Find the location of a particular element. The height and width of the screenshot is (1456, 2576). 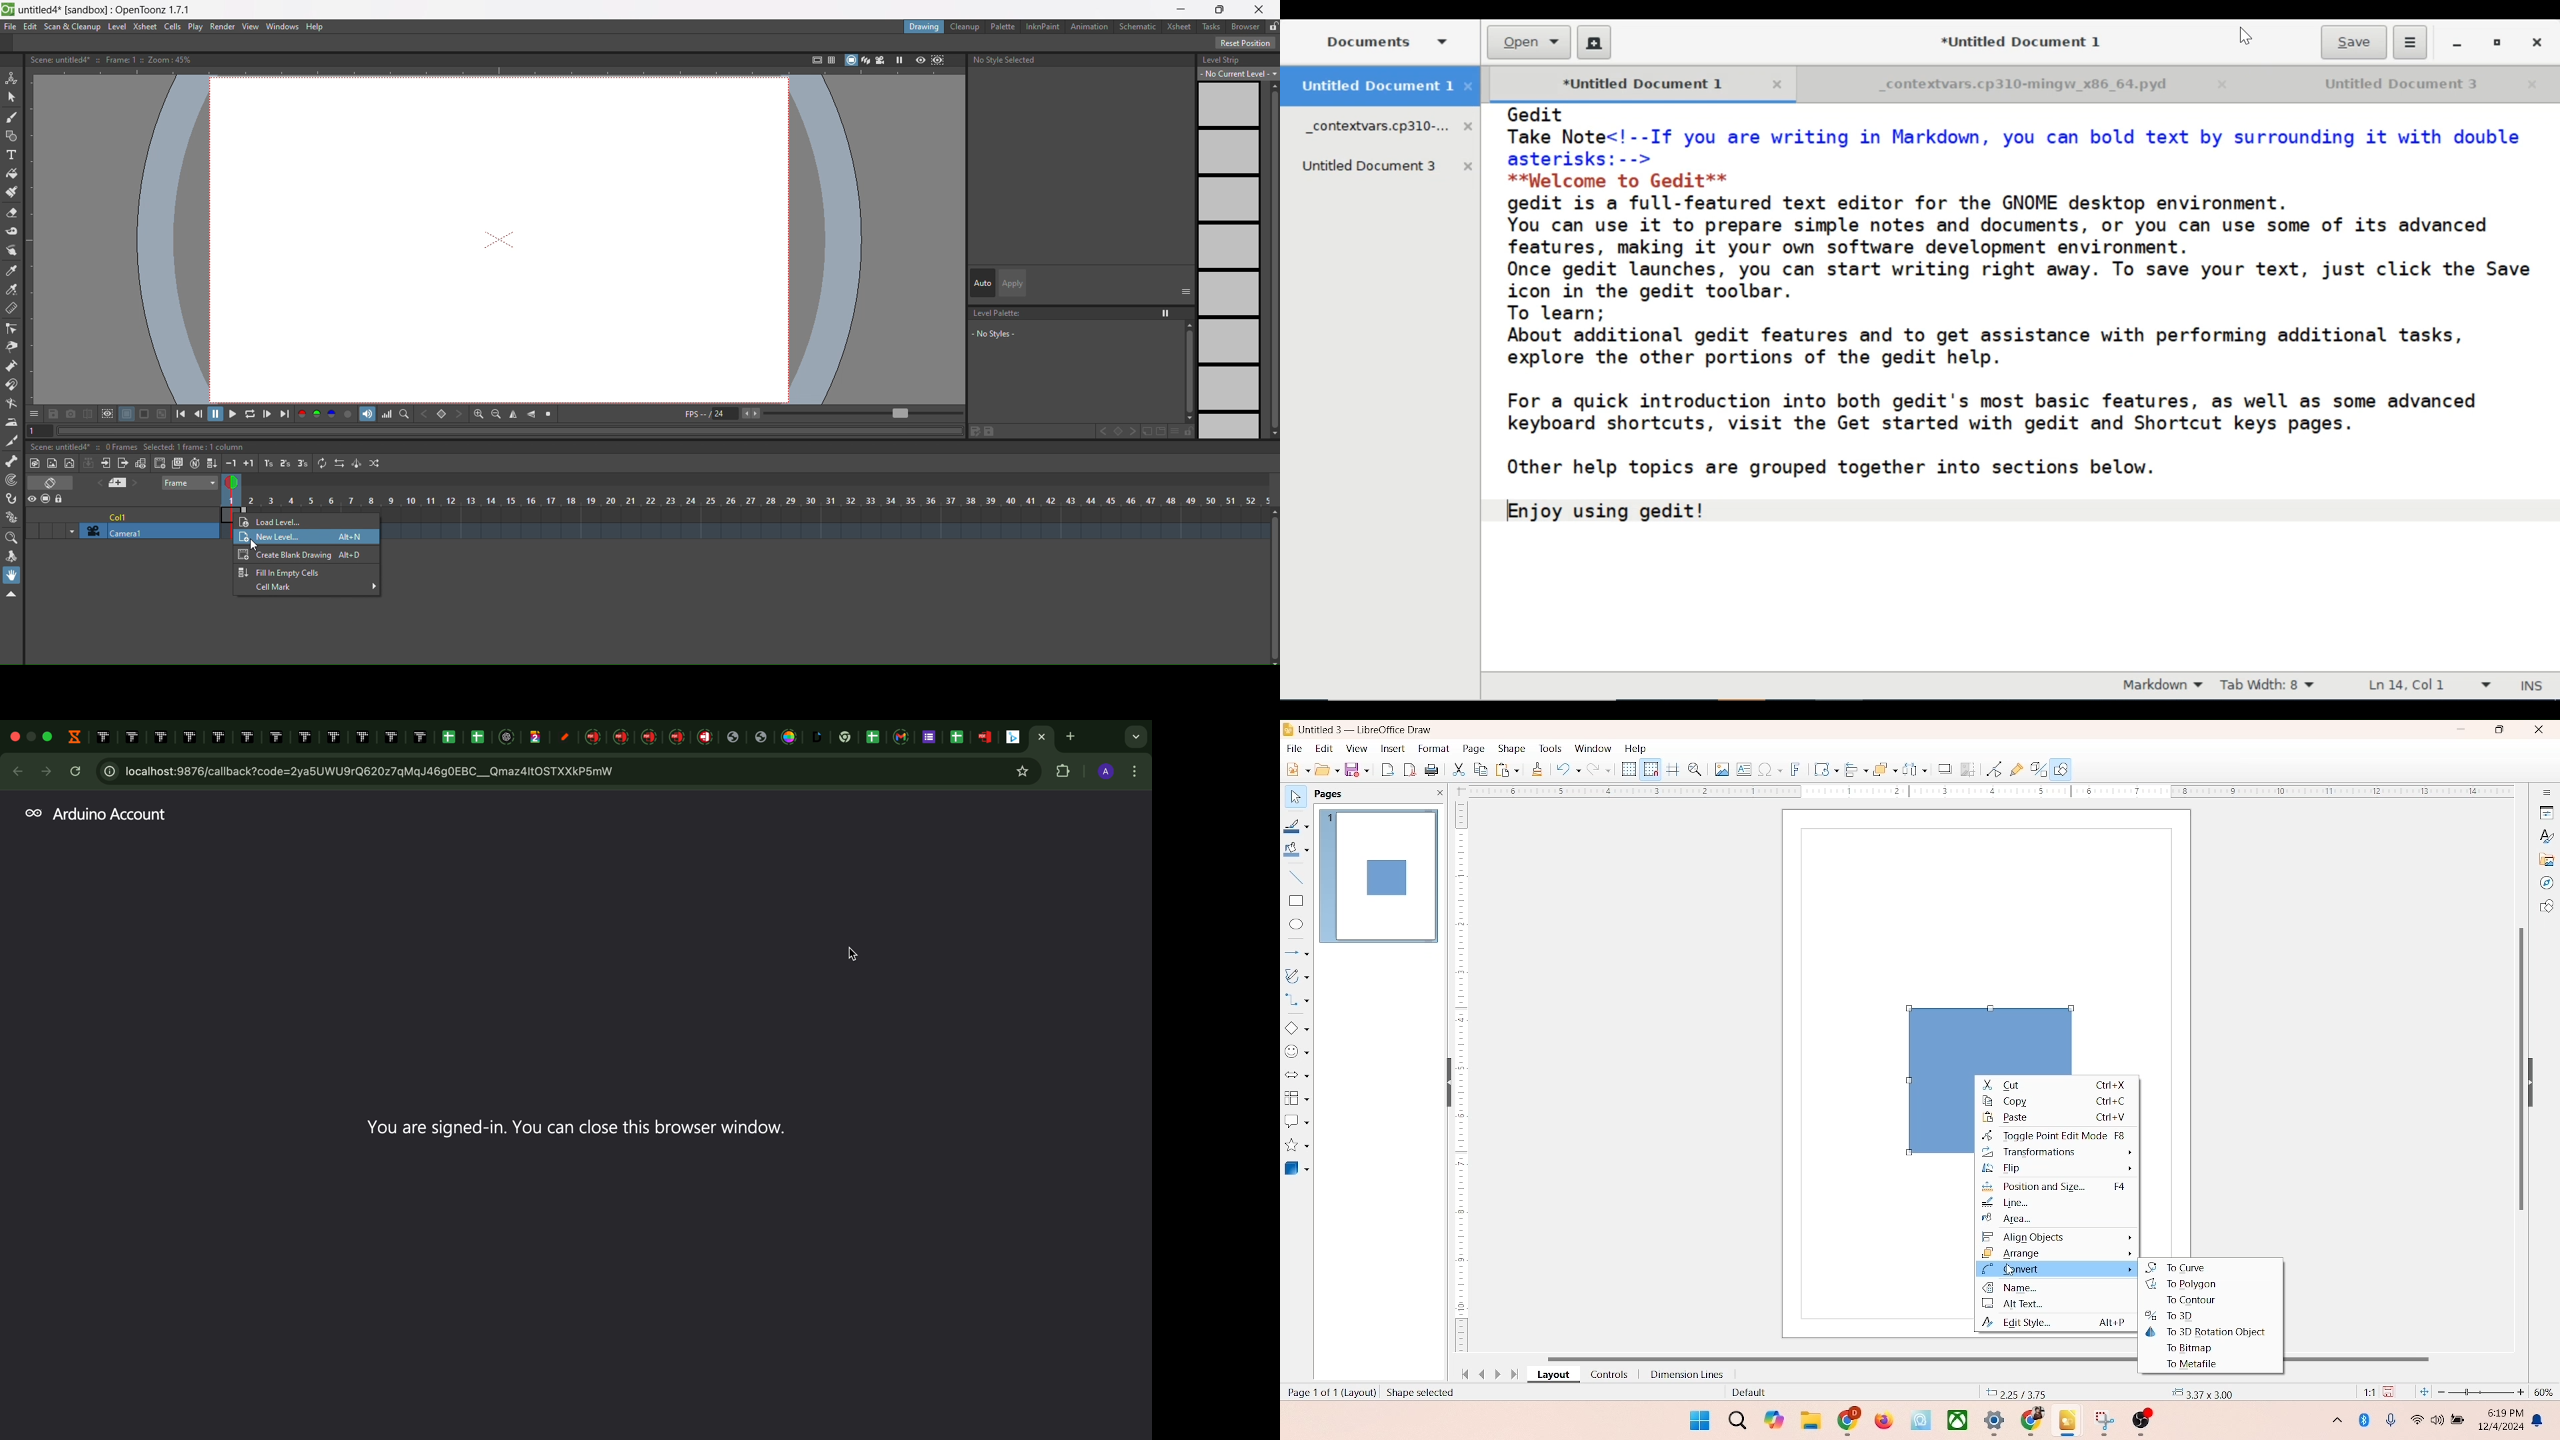

zoom and pan is located at coordinates (1694, 768).